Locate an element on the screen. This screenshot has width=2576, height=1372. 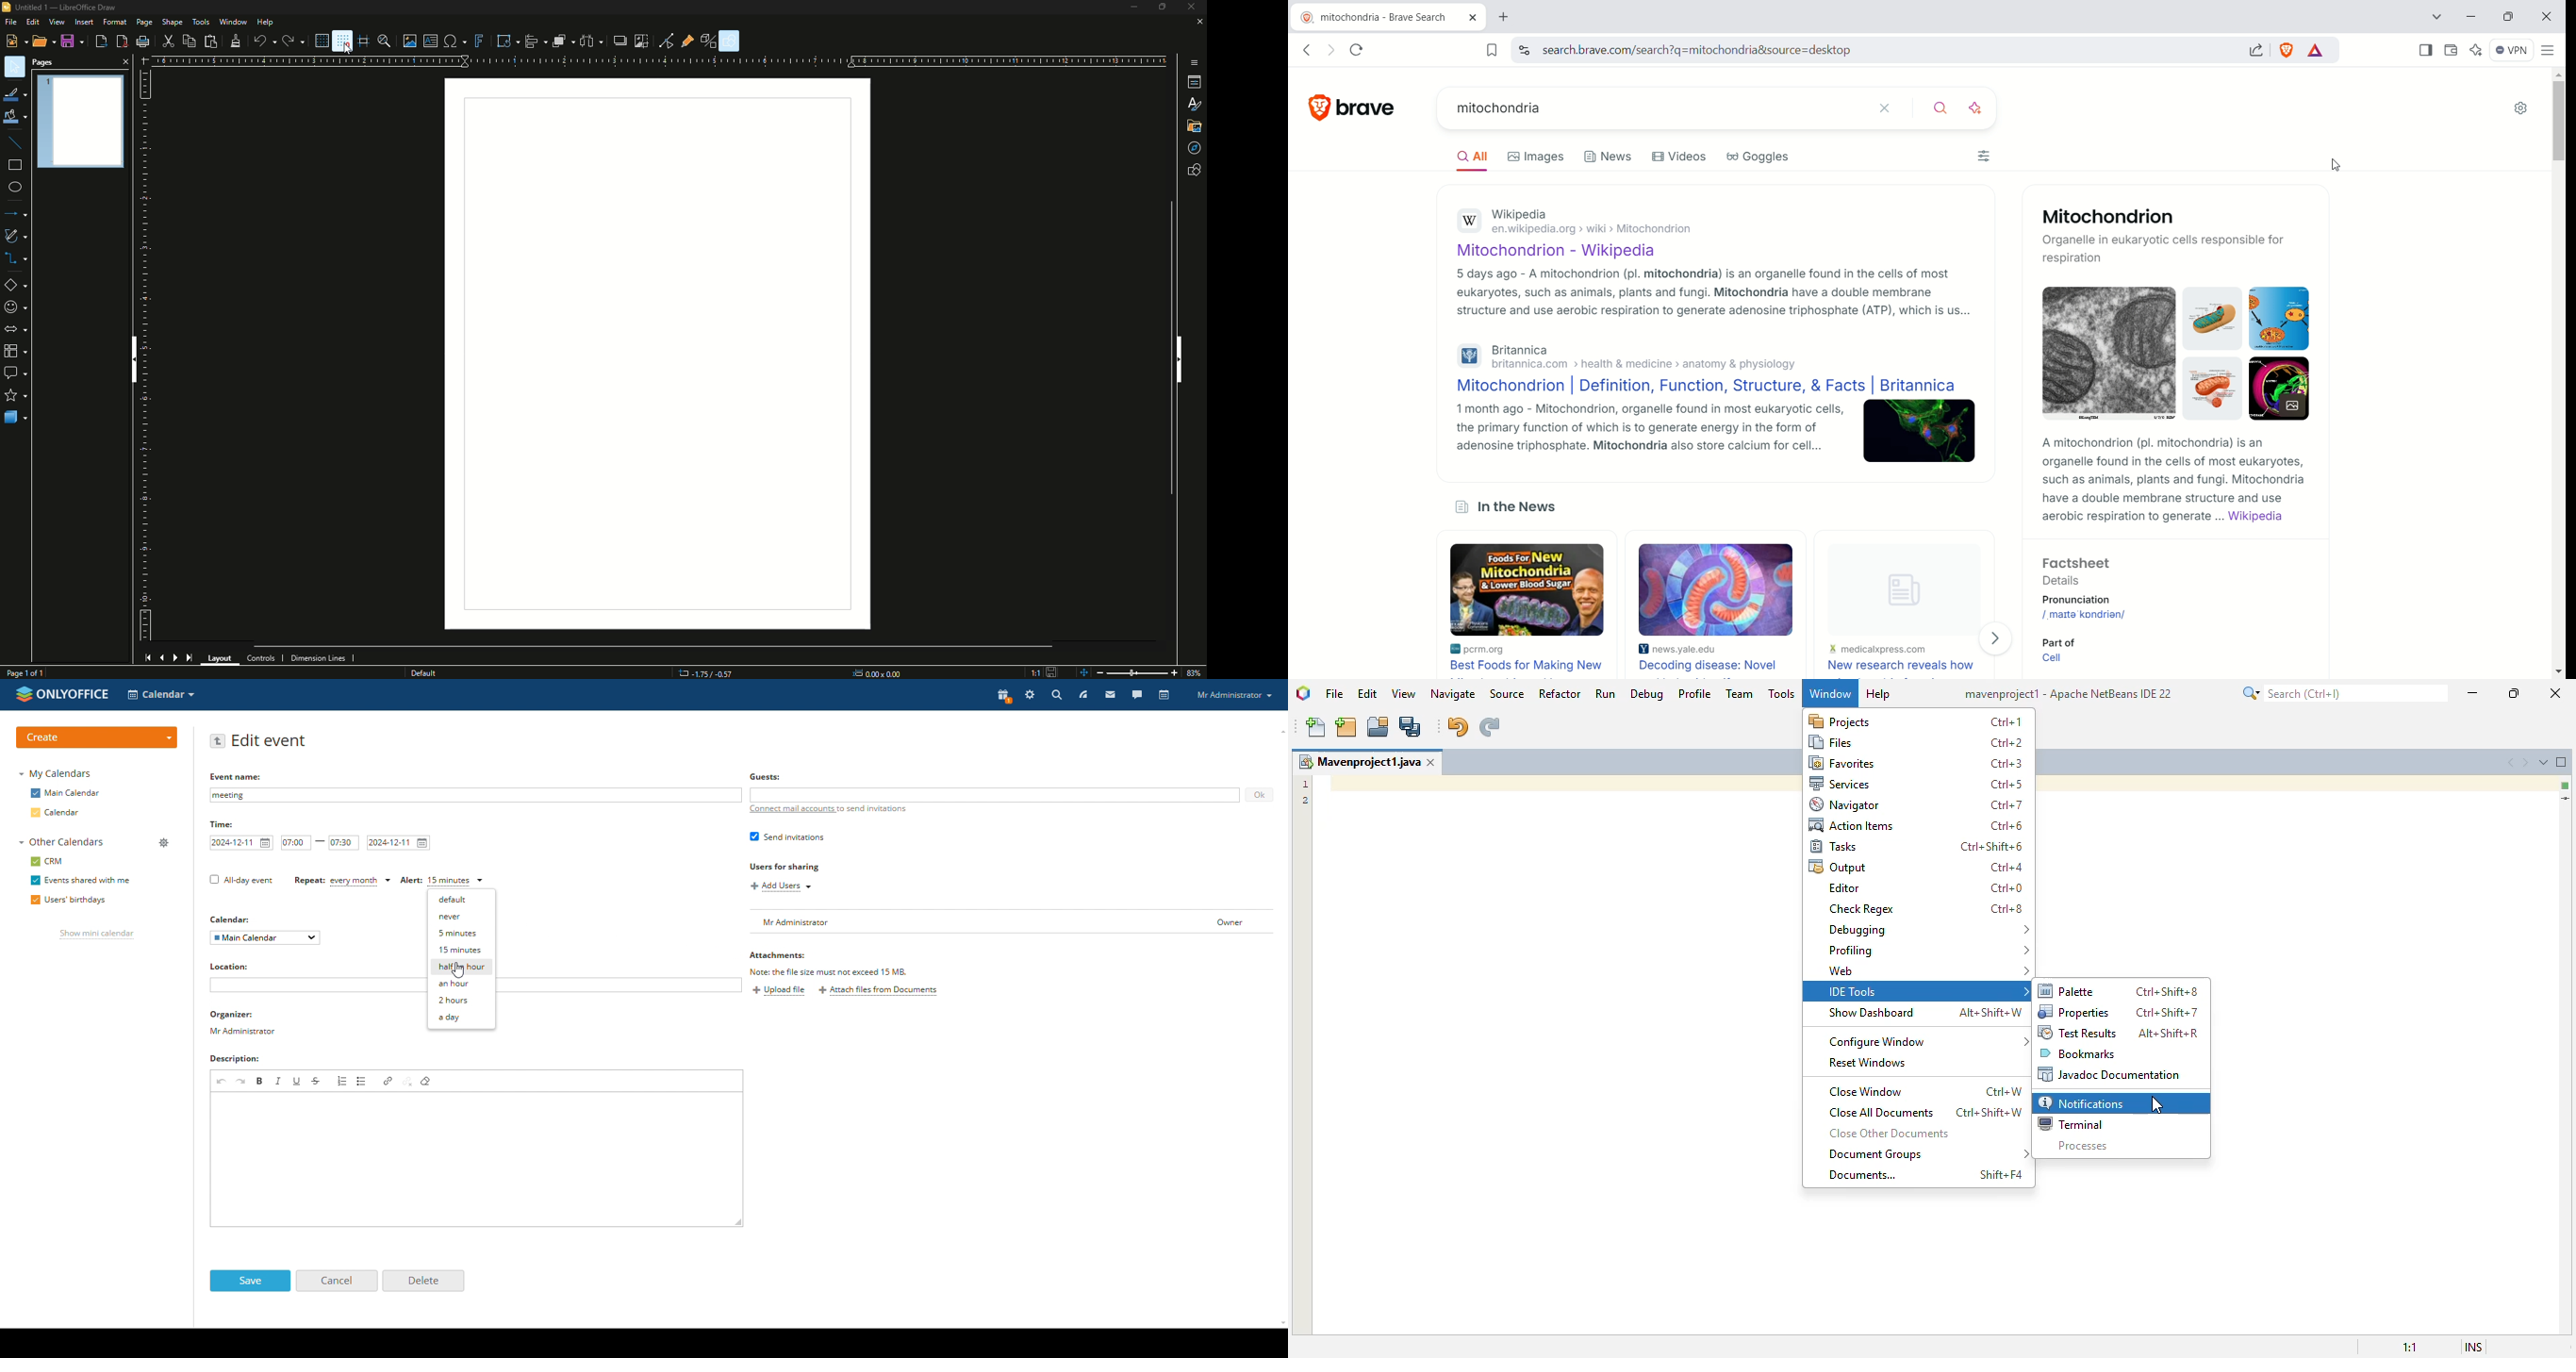
Terminal is located at coordinates (1192, 82).